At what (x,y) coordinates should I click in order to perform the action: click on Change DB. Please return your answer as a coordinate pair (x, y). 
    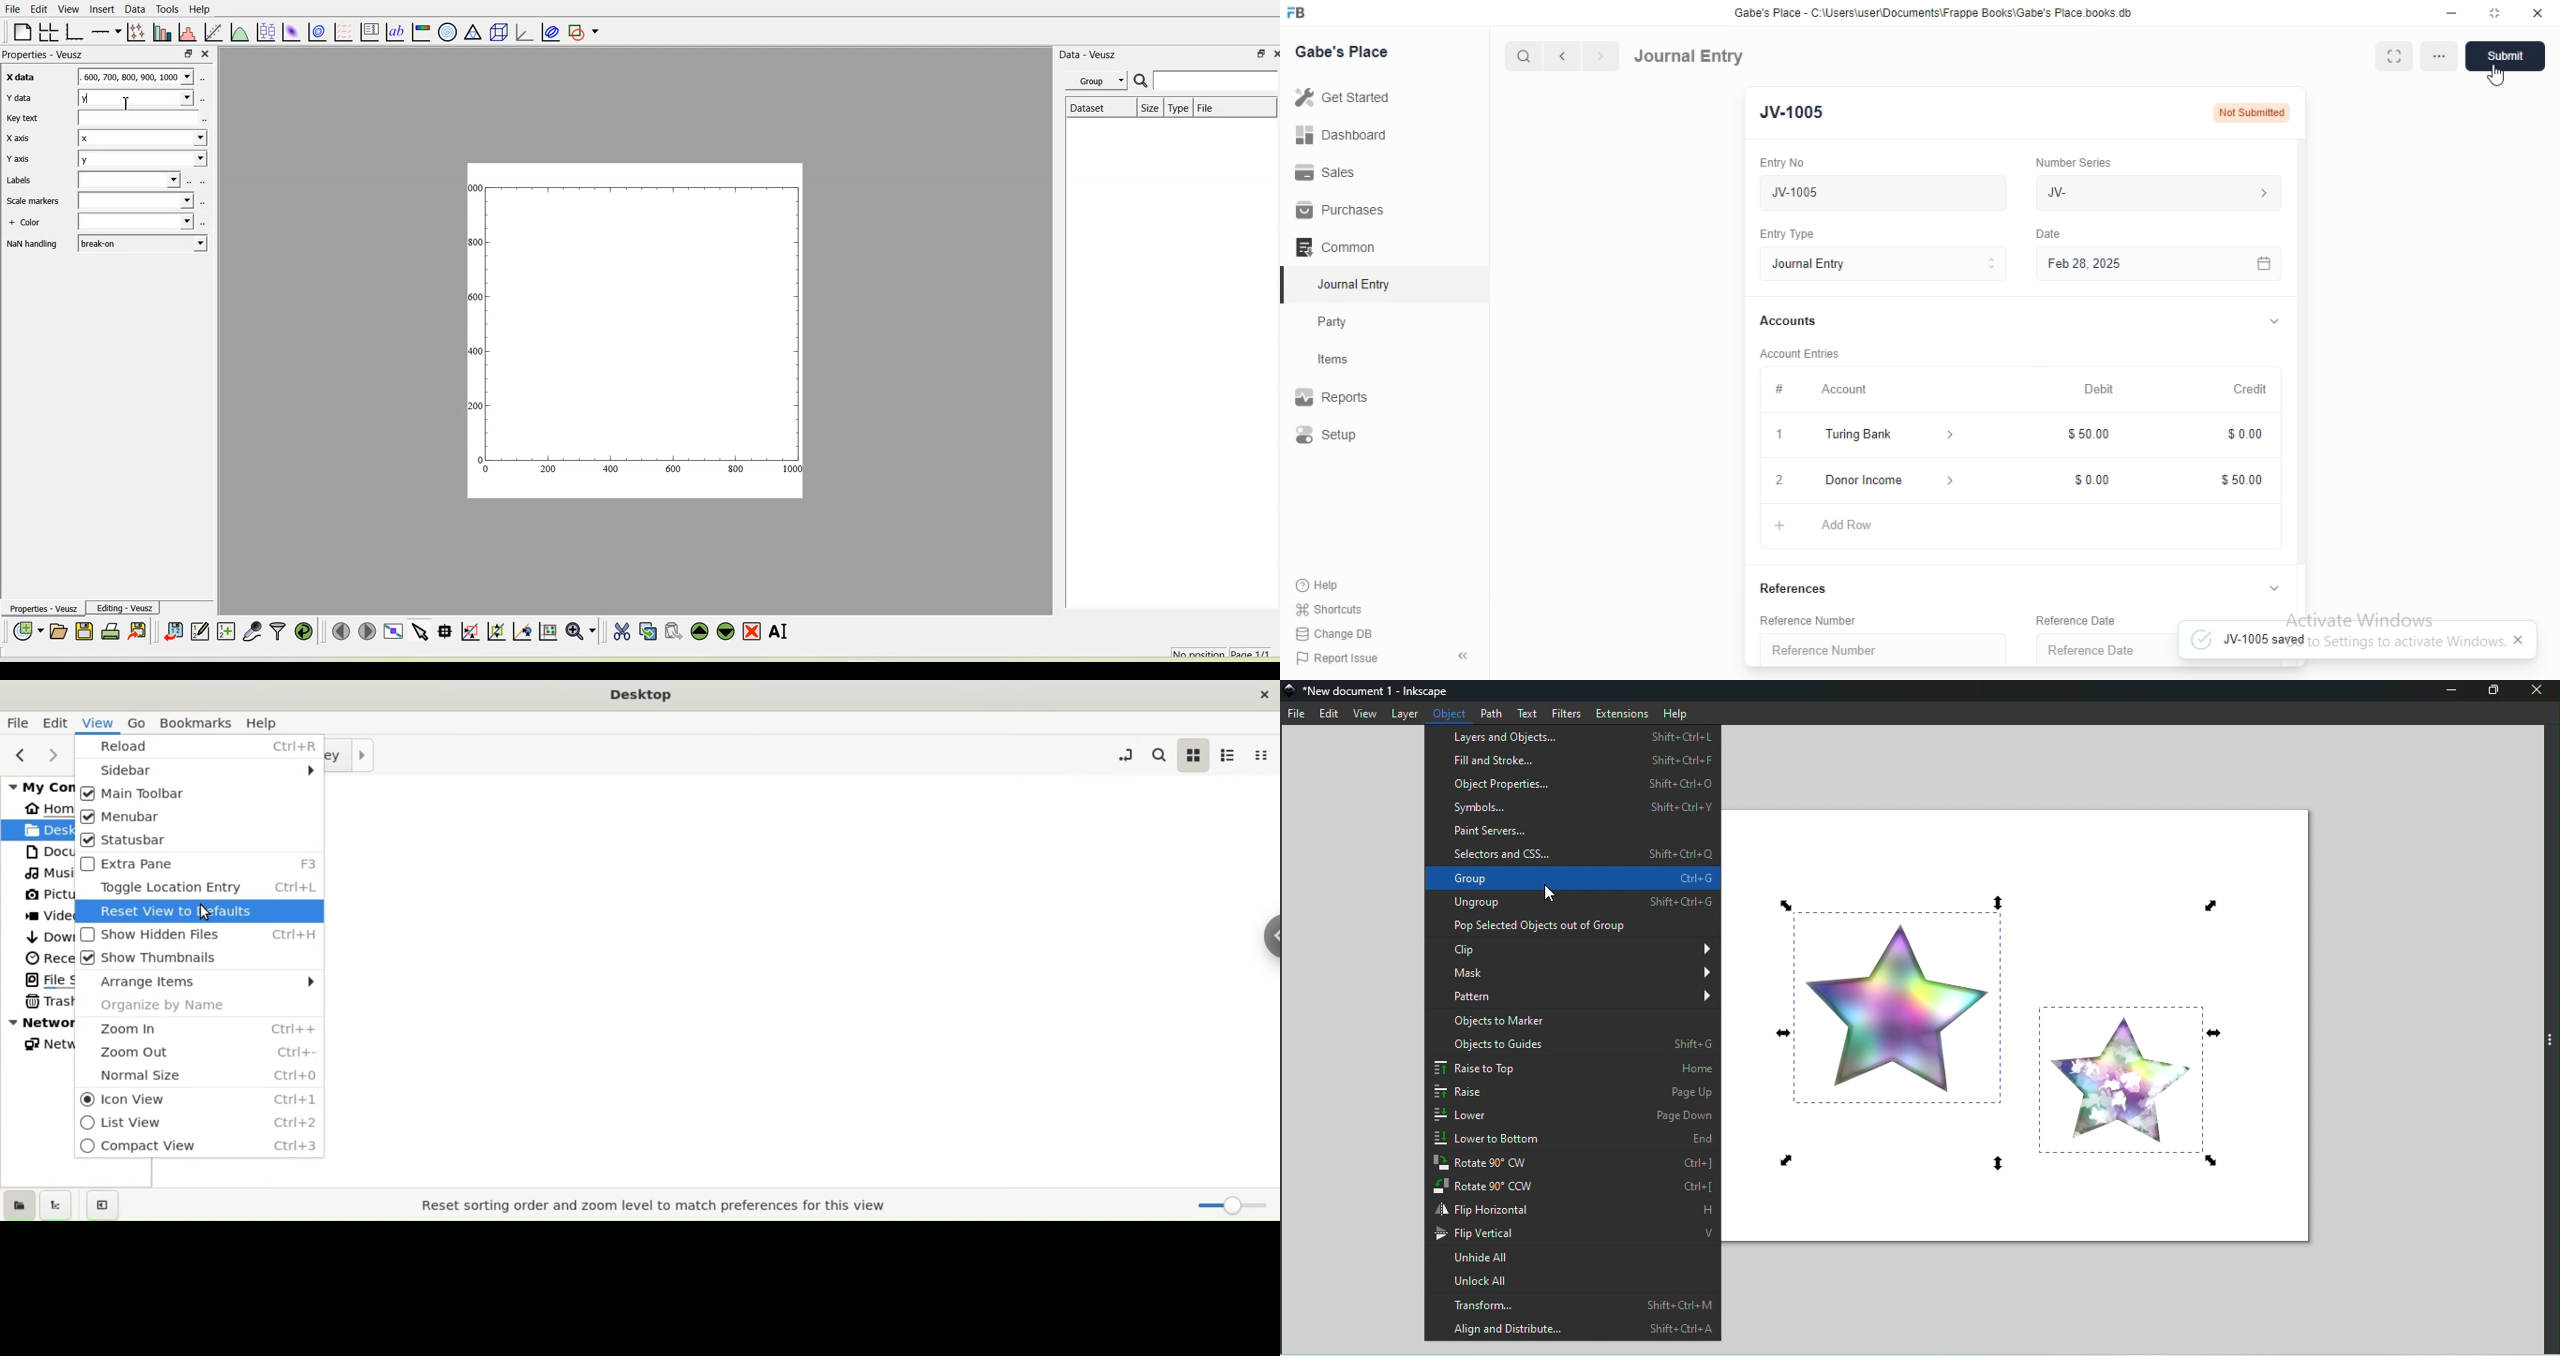
    Looking at the image, I should click on (1340, 633).